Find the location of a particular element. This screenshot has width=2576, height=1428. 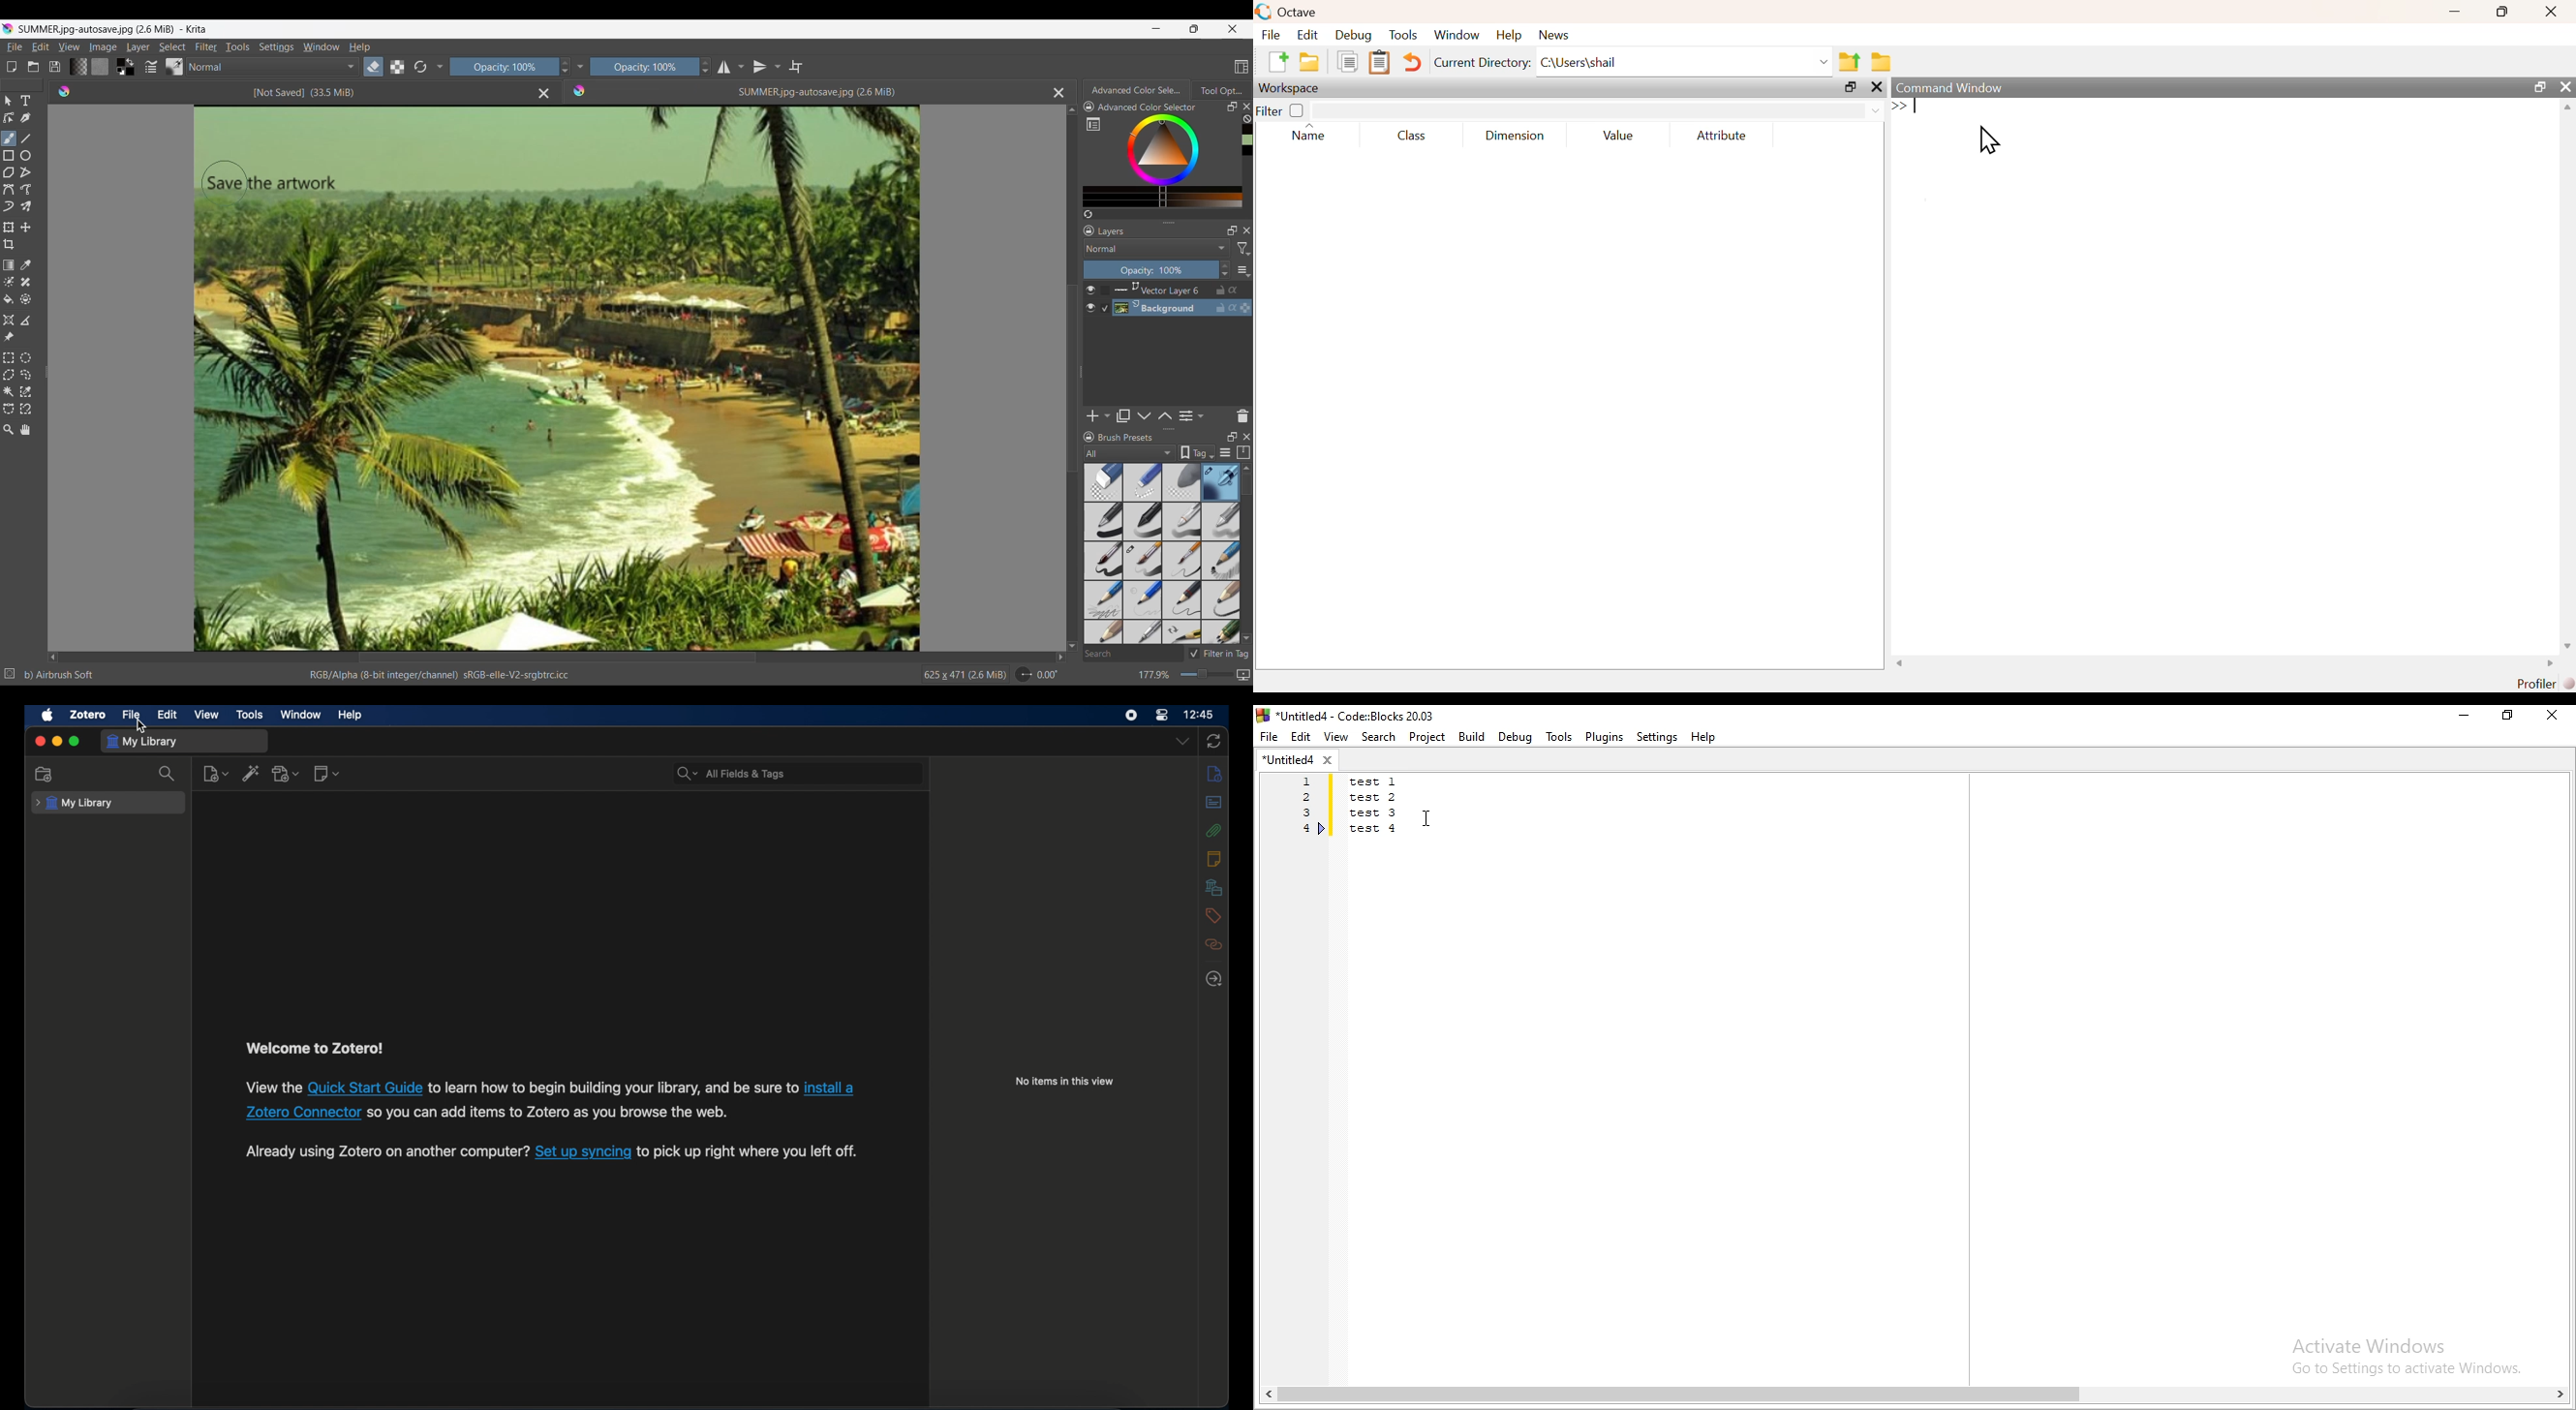

Background is located at coordinates (1184, 308).